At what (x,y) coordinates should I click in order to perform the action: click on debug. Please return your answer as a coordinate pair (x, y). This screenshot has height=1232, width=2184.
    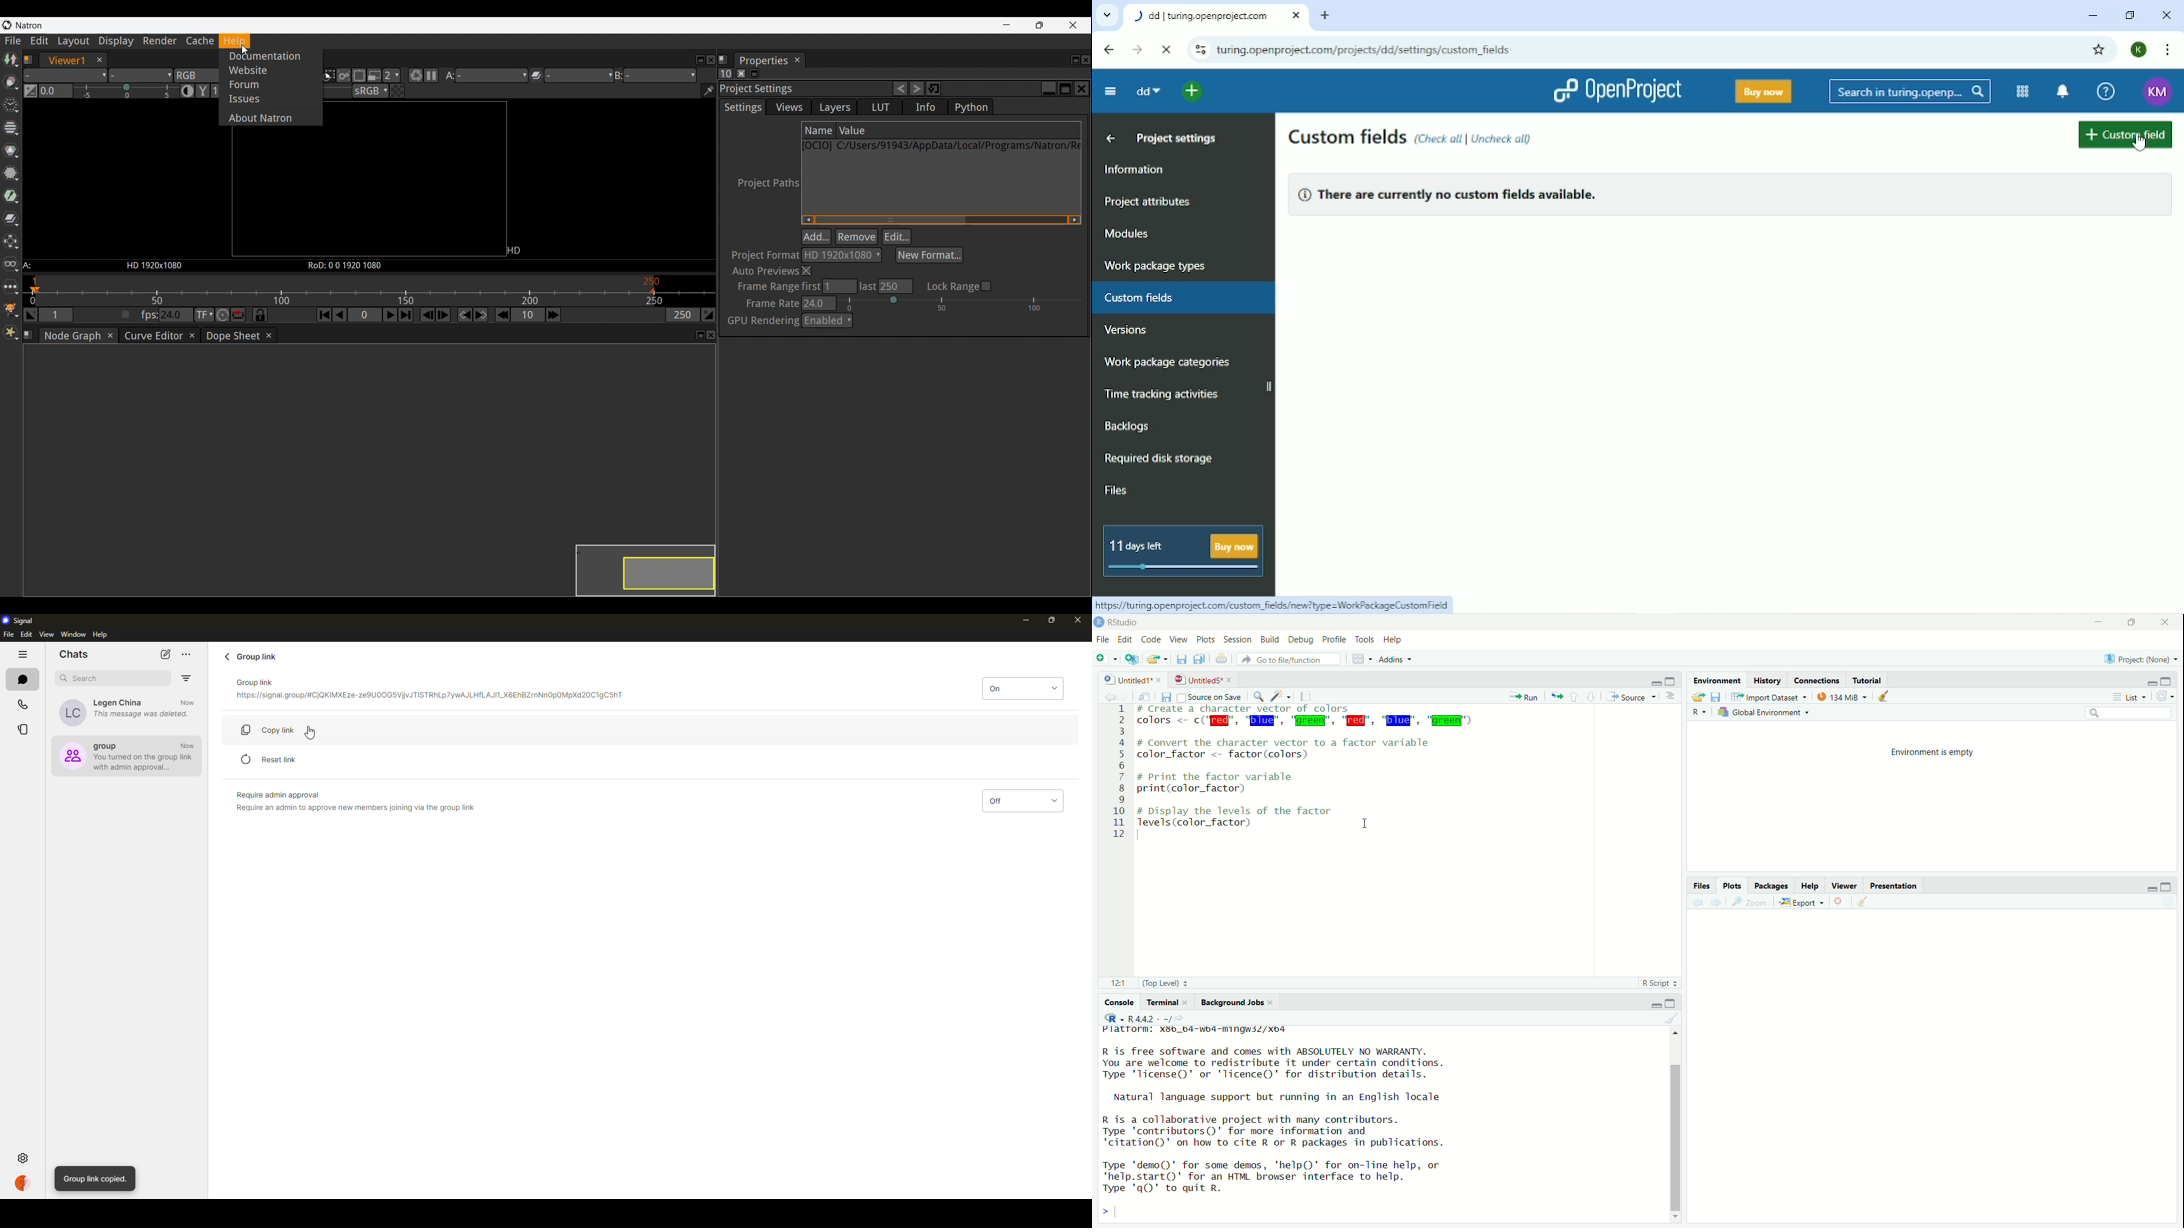
    Looking at the image, I should click on (1300, 640).